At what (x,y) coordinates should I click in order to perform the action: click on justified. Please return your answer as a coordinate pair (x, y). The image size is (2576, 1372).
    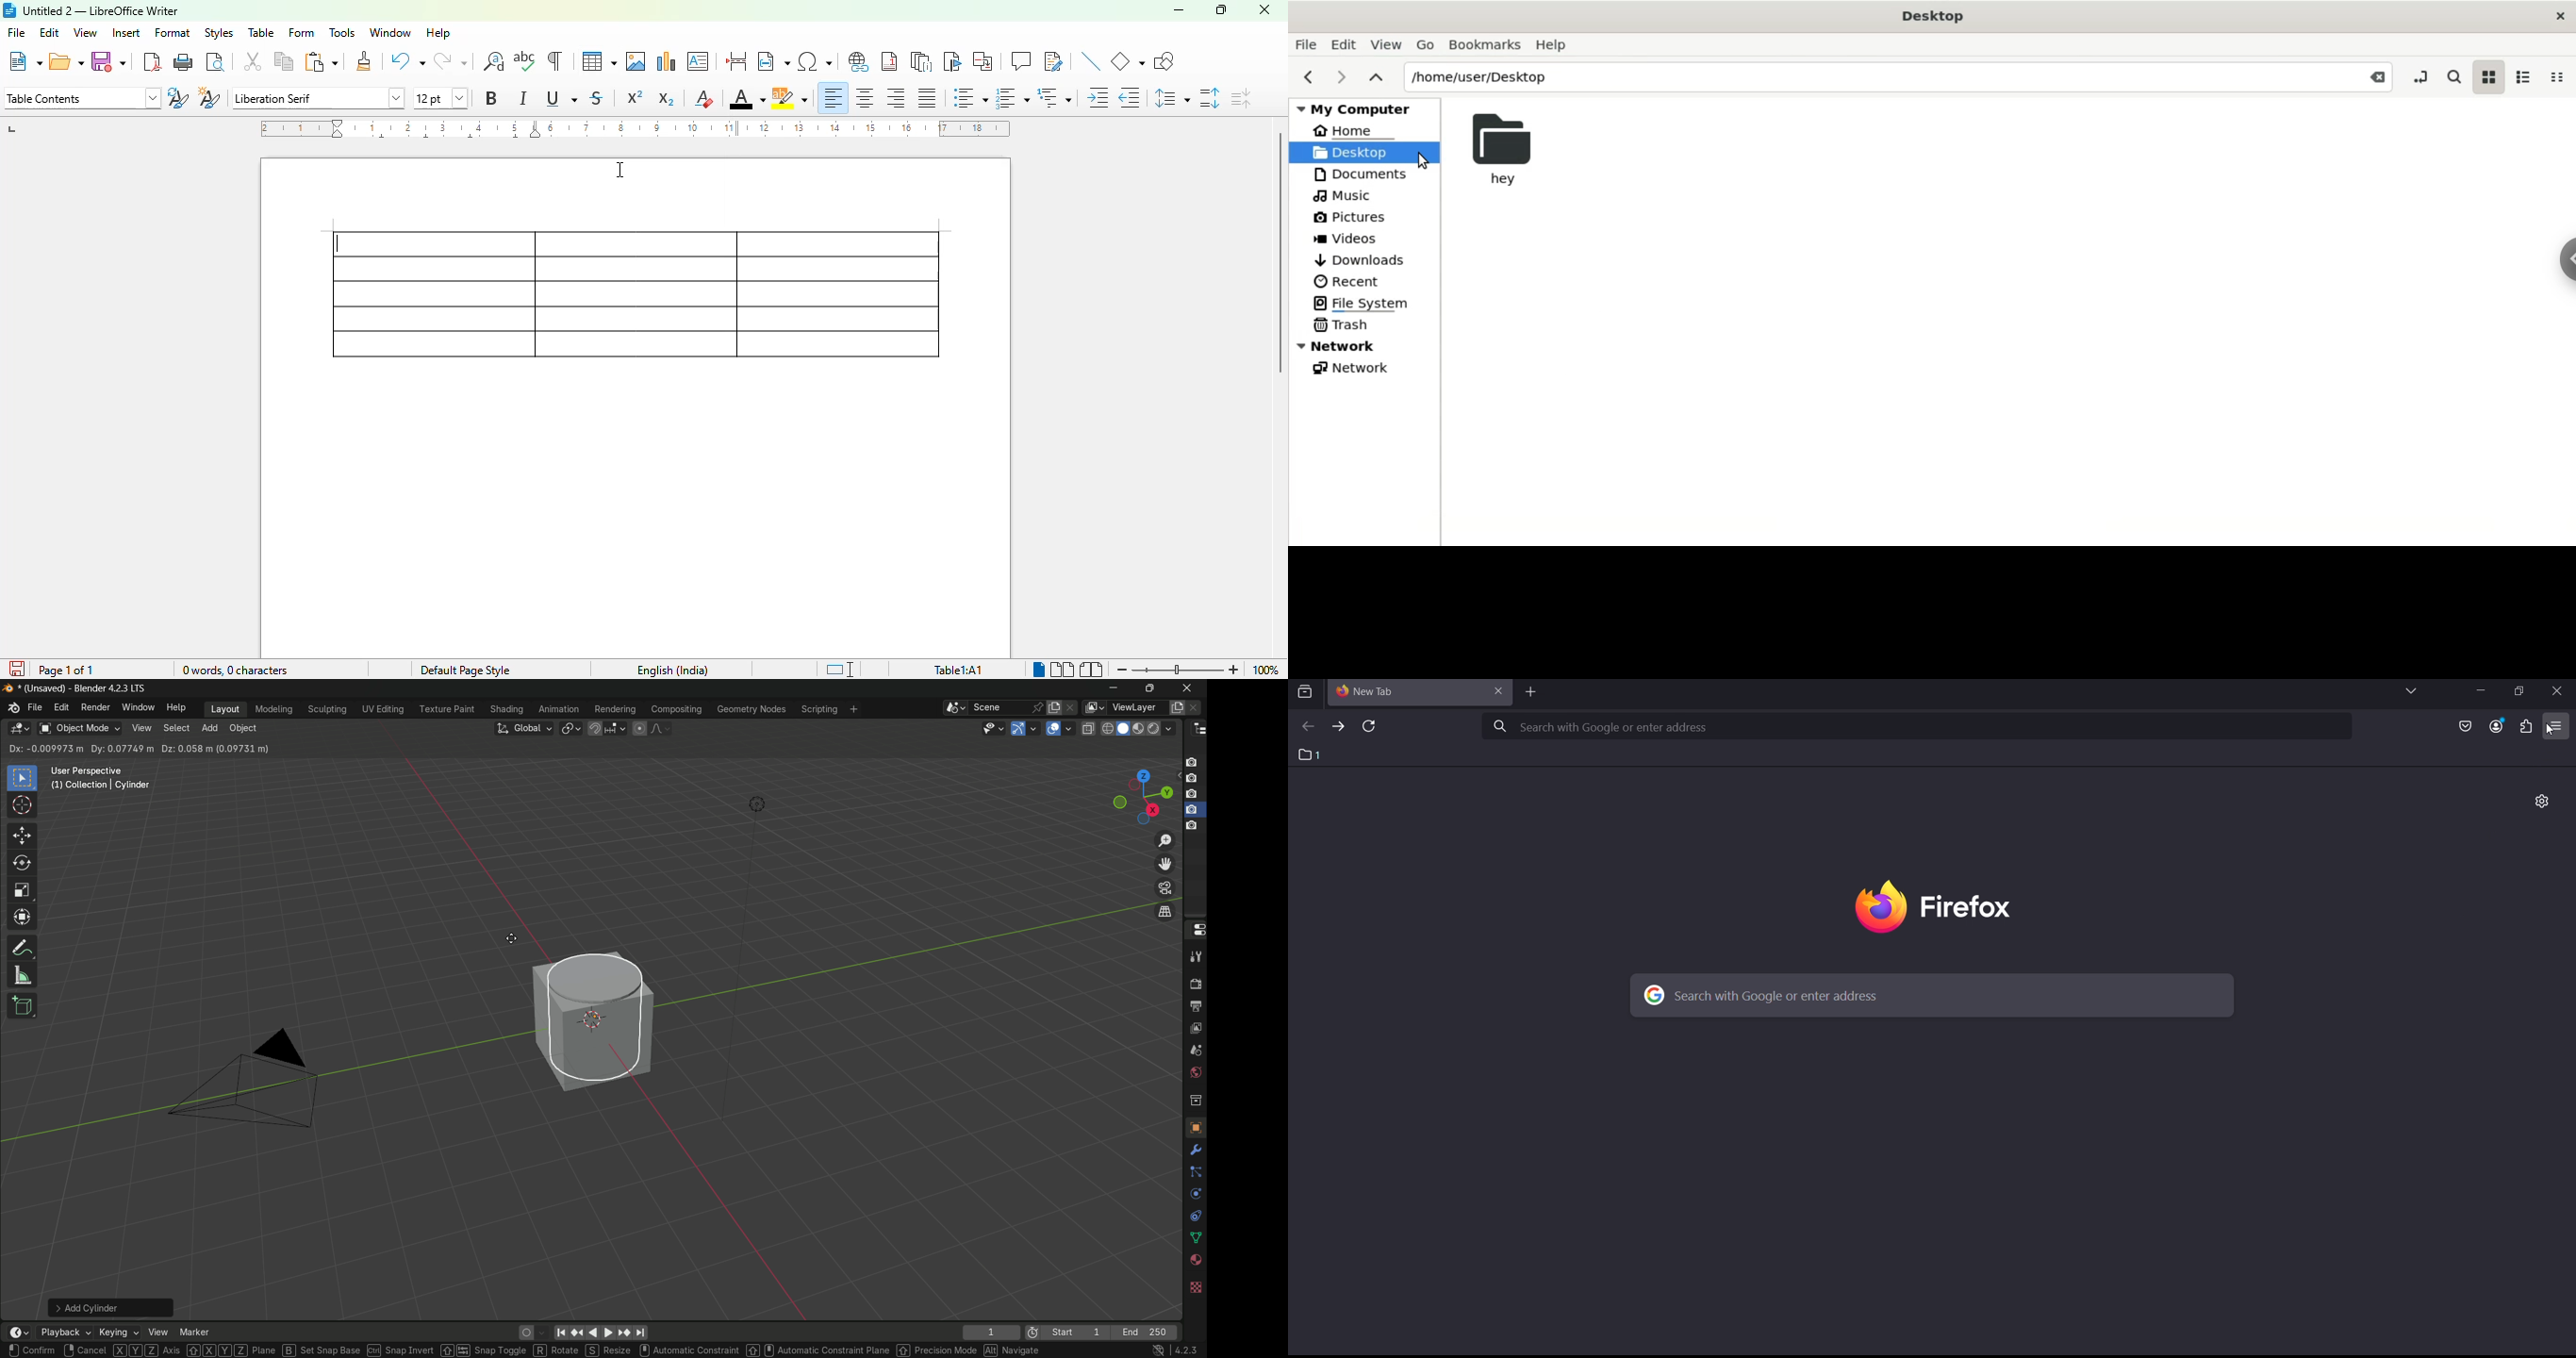
    Looking at the image, I should click on (927, 98).